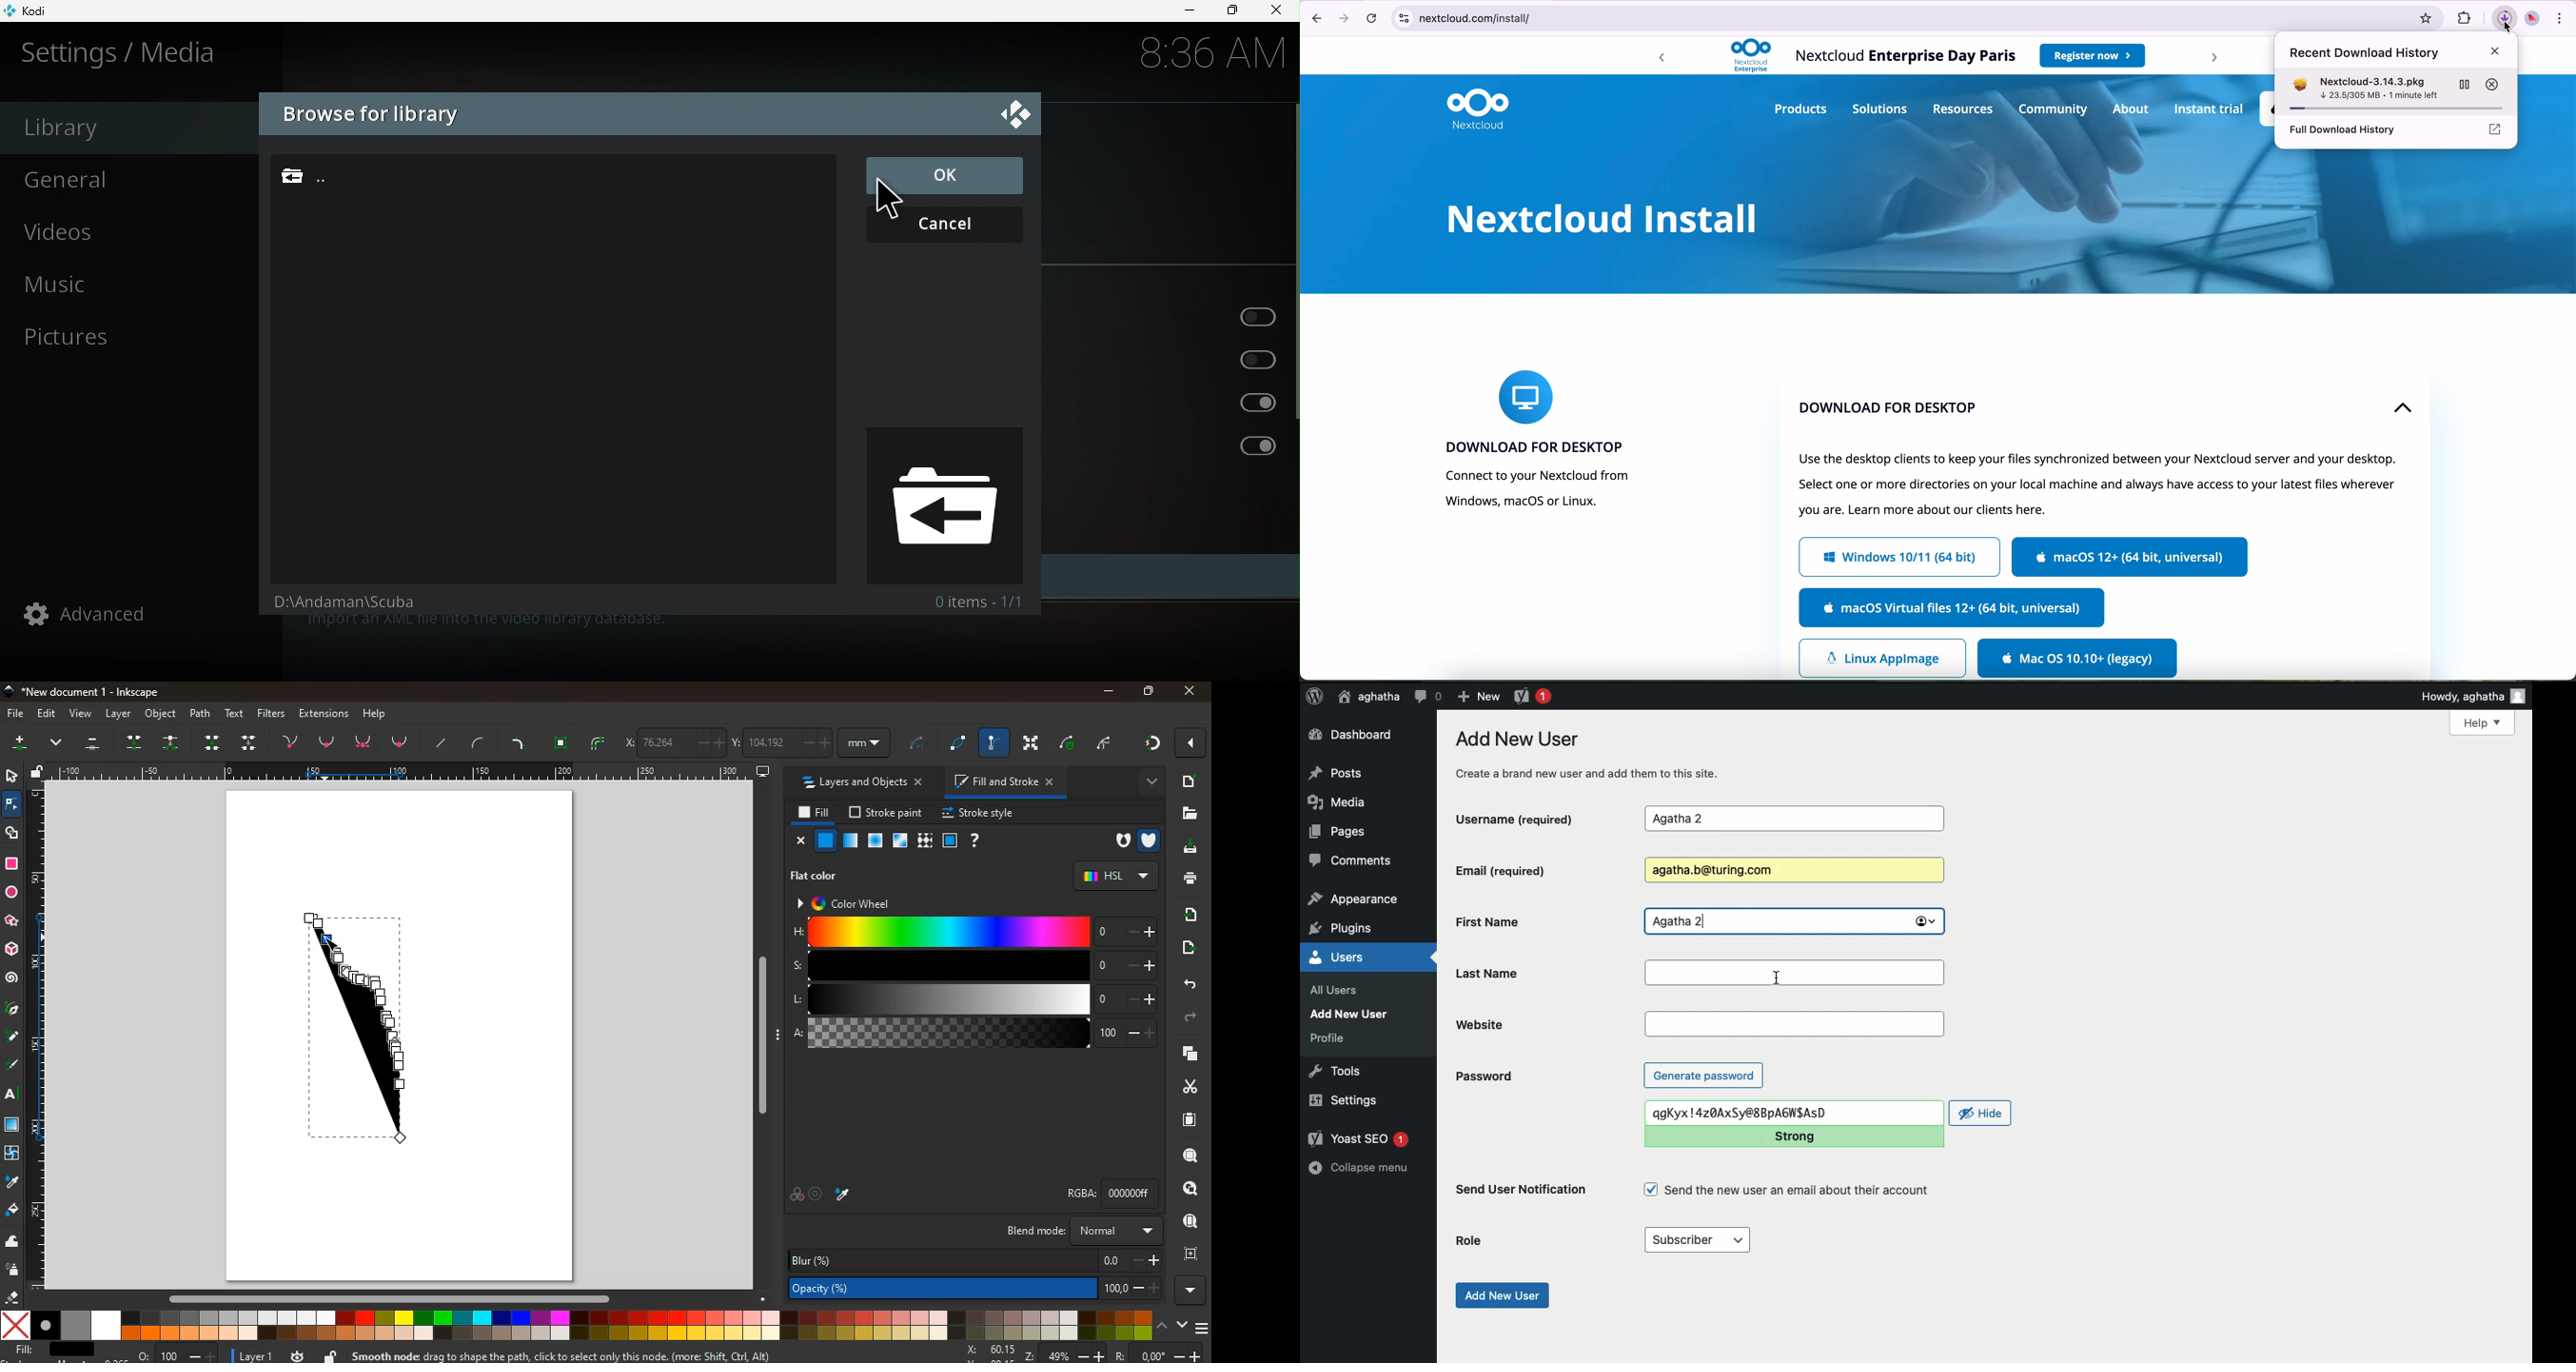  I want to click on fullscreen, so click(1034, 743).